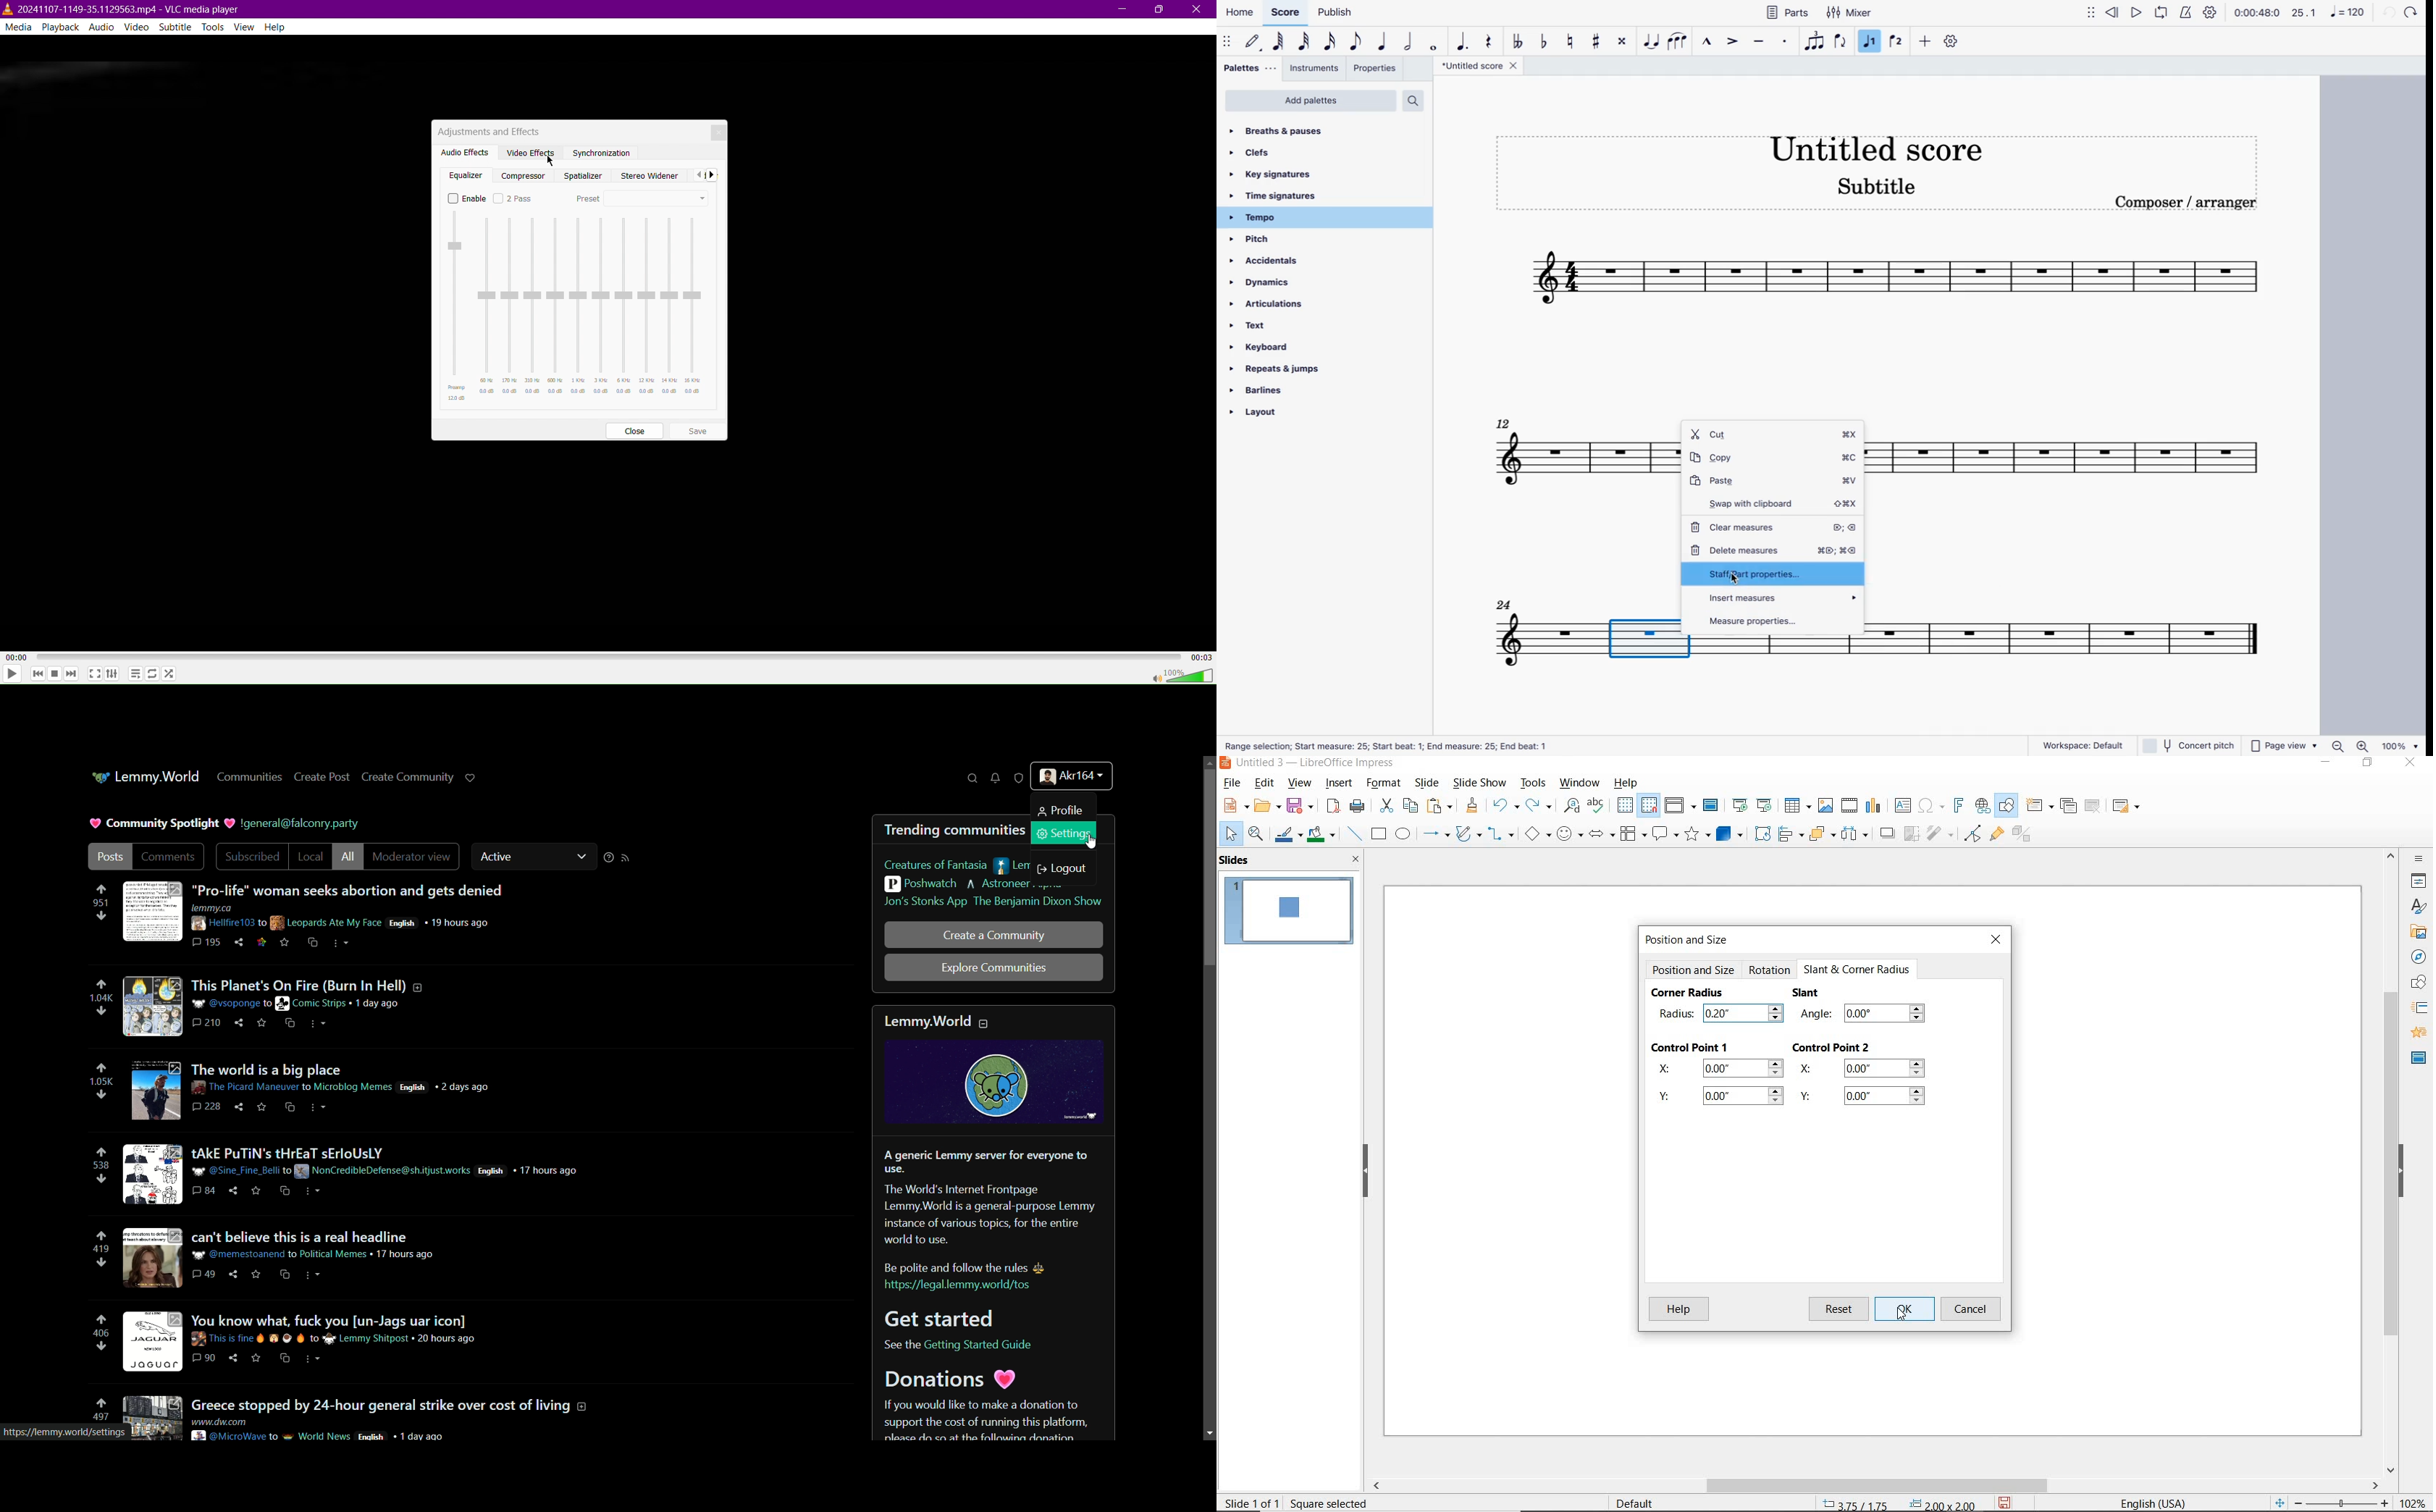  I want to click on CORNER RADIUS, so click(1689, 994).